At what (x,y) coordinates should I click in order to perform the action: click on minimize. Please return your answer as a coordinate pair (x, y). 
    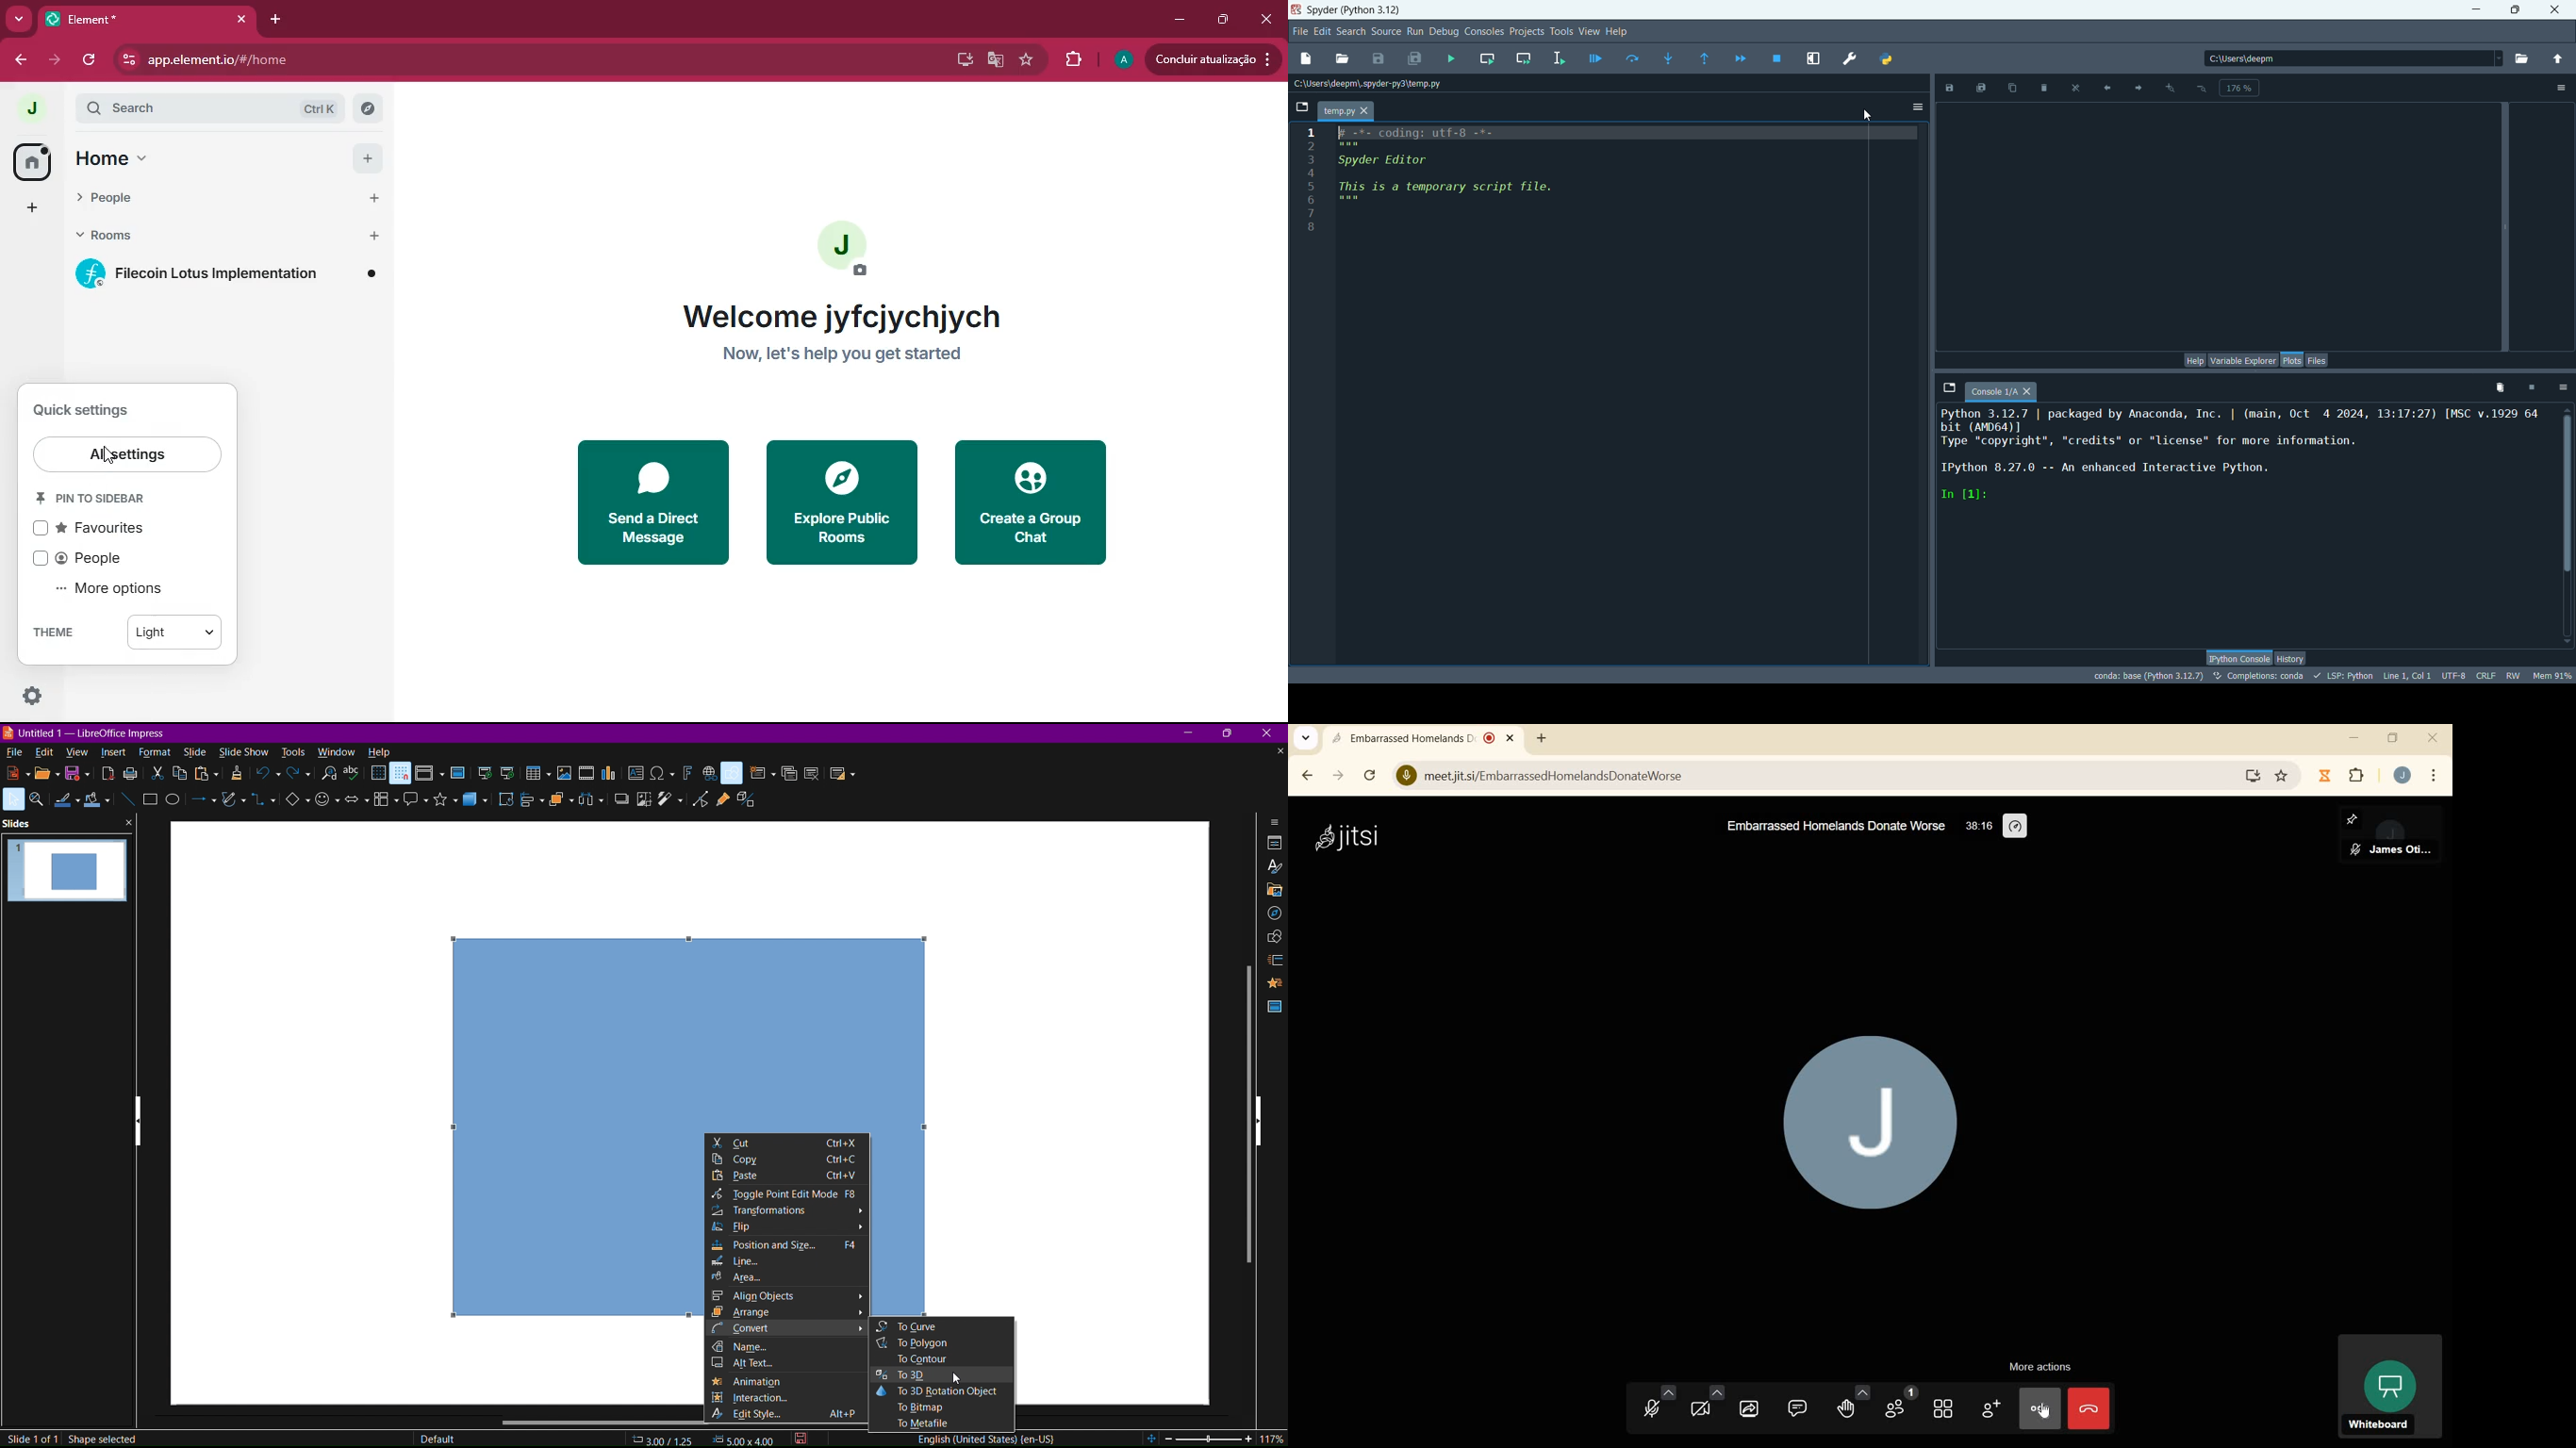
    Looking at the image, I should click on (1180, 17).